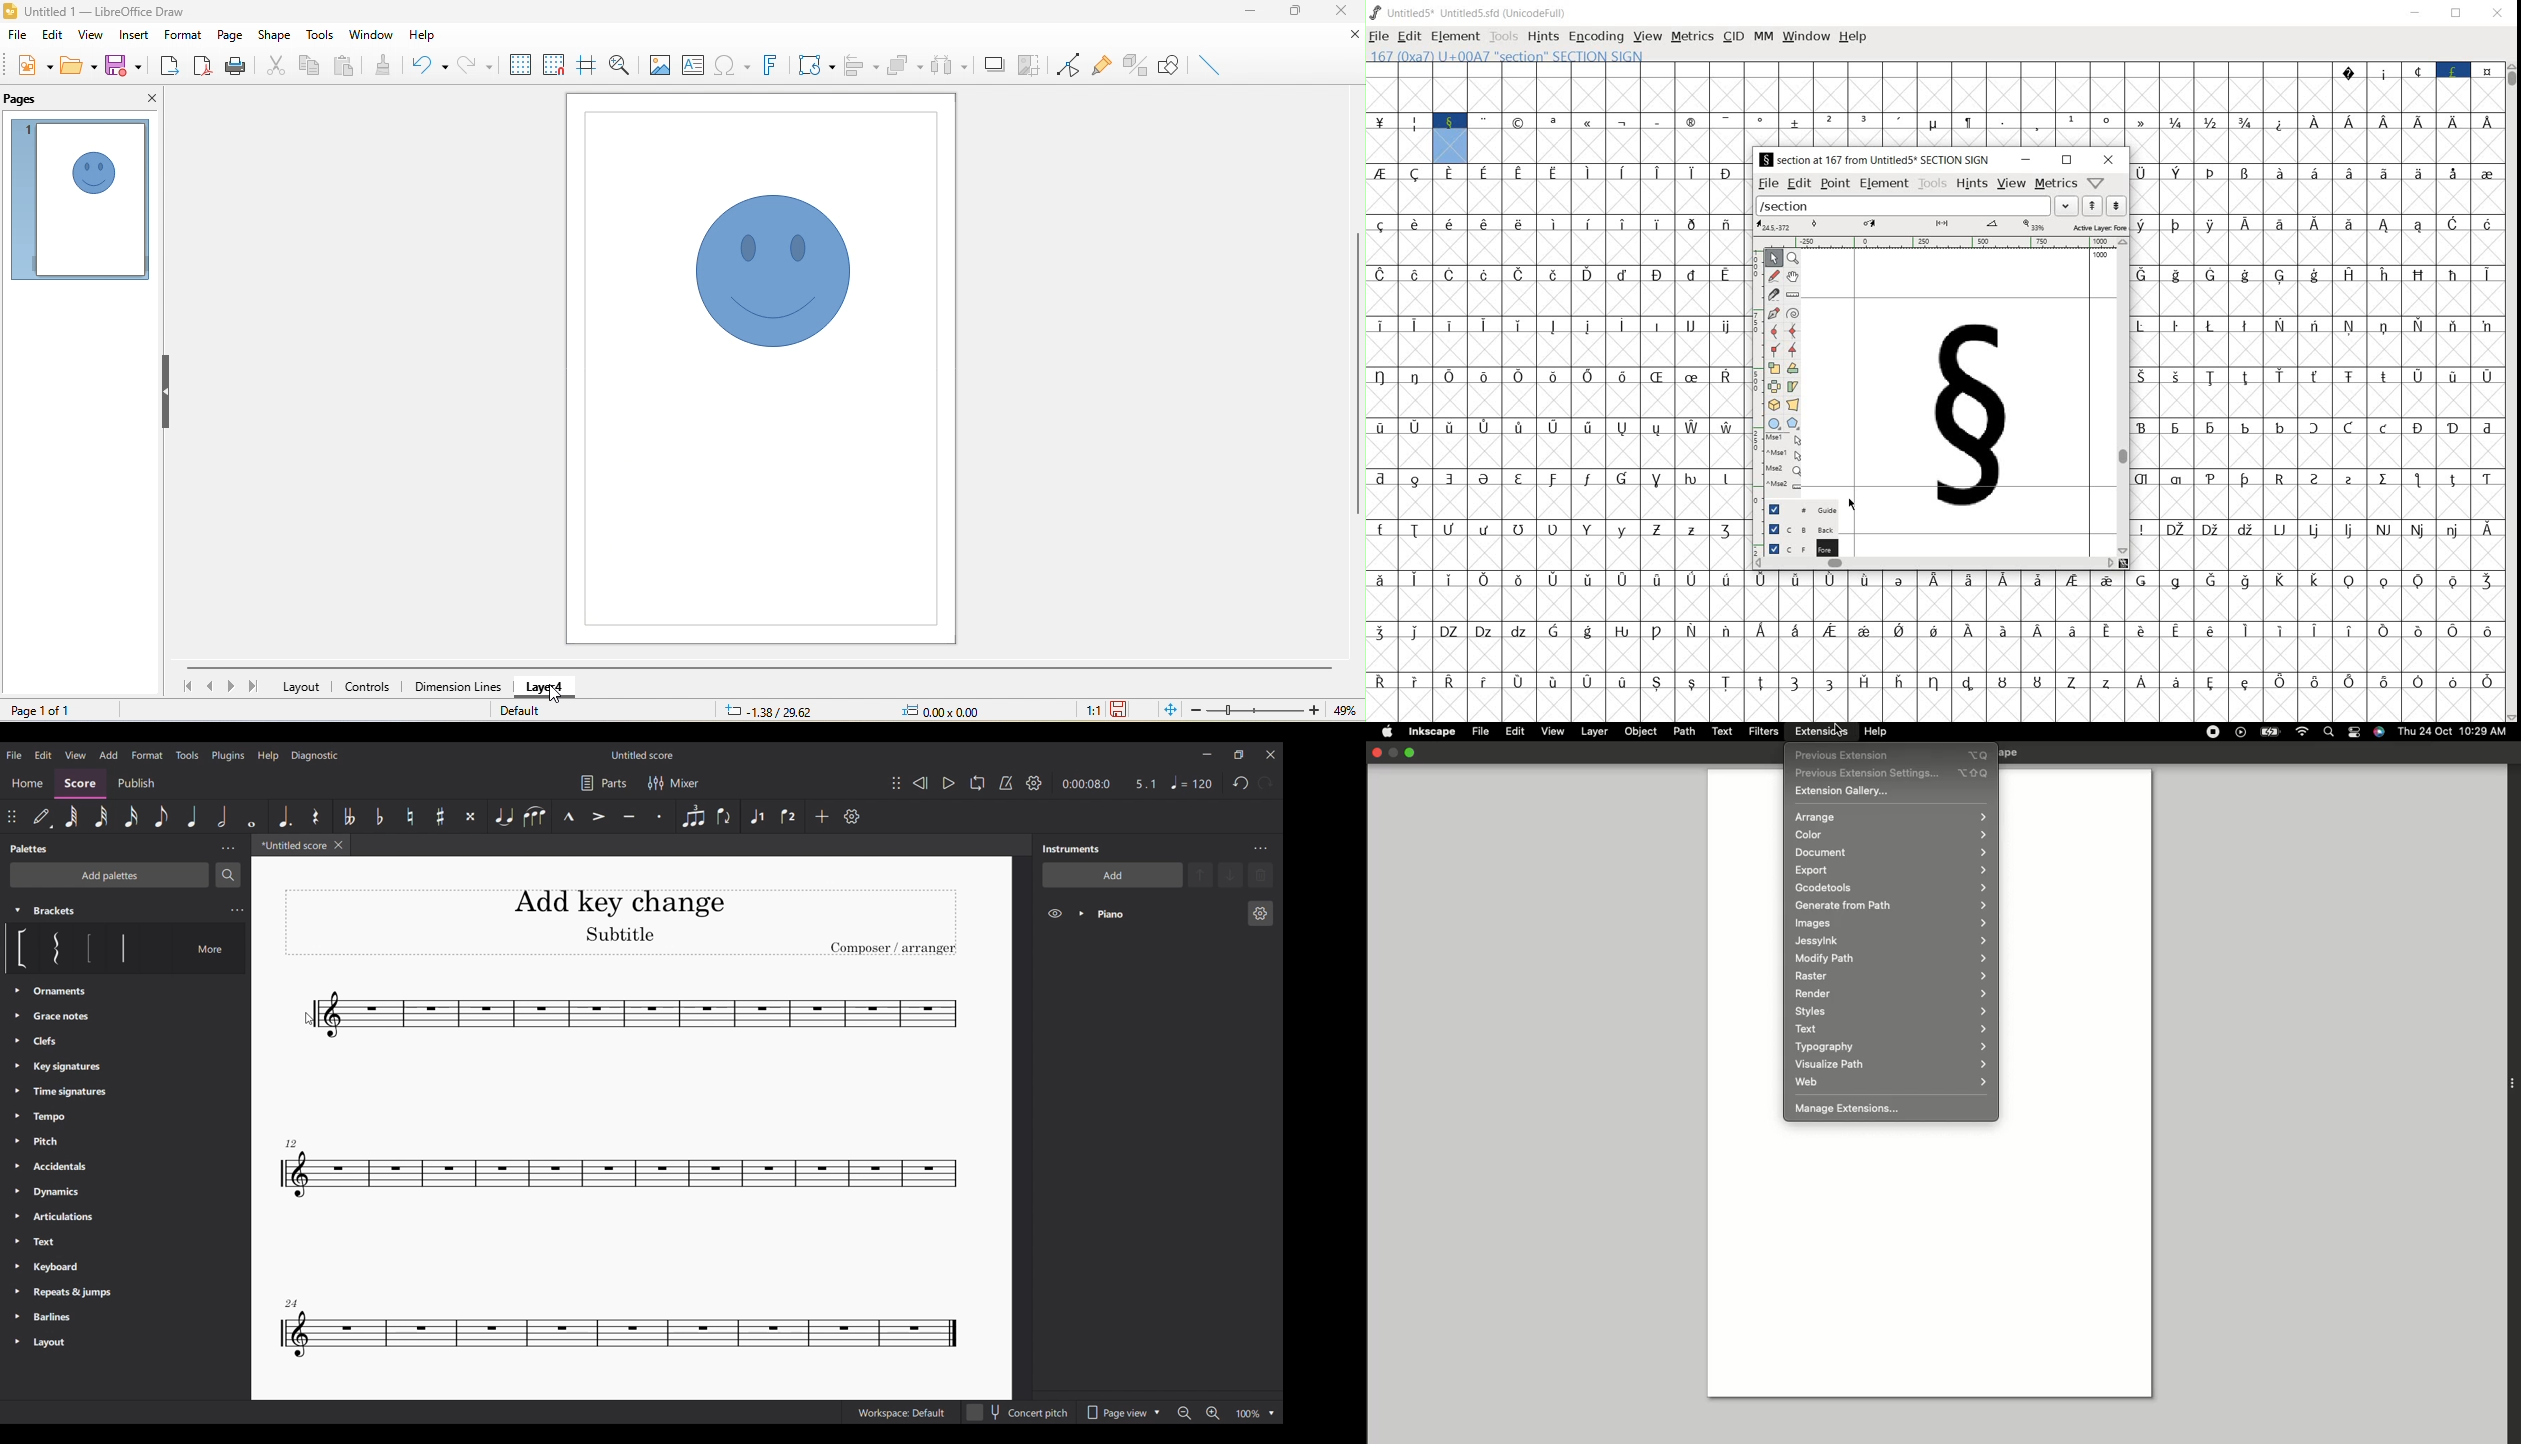 The width and height of the screenshot is (2548, 1456). What do you see at coordinates (764, 275) in the screenshot?
I see `symbol shape` at bounding box center [764, 275].